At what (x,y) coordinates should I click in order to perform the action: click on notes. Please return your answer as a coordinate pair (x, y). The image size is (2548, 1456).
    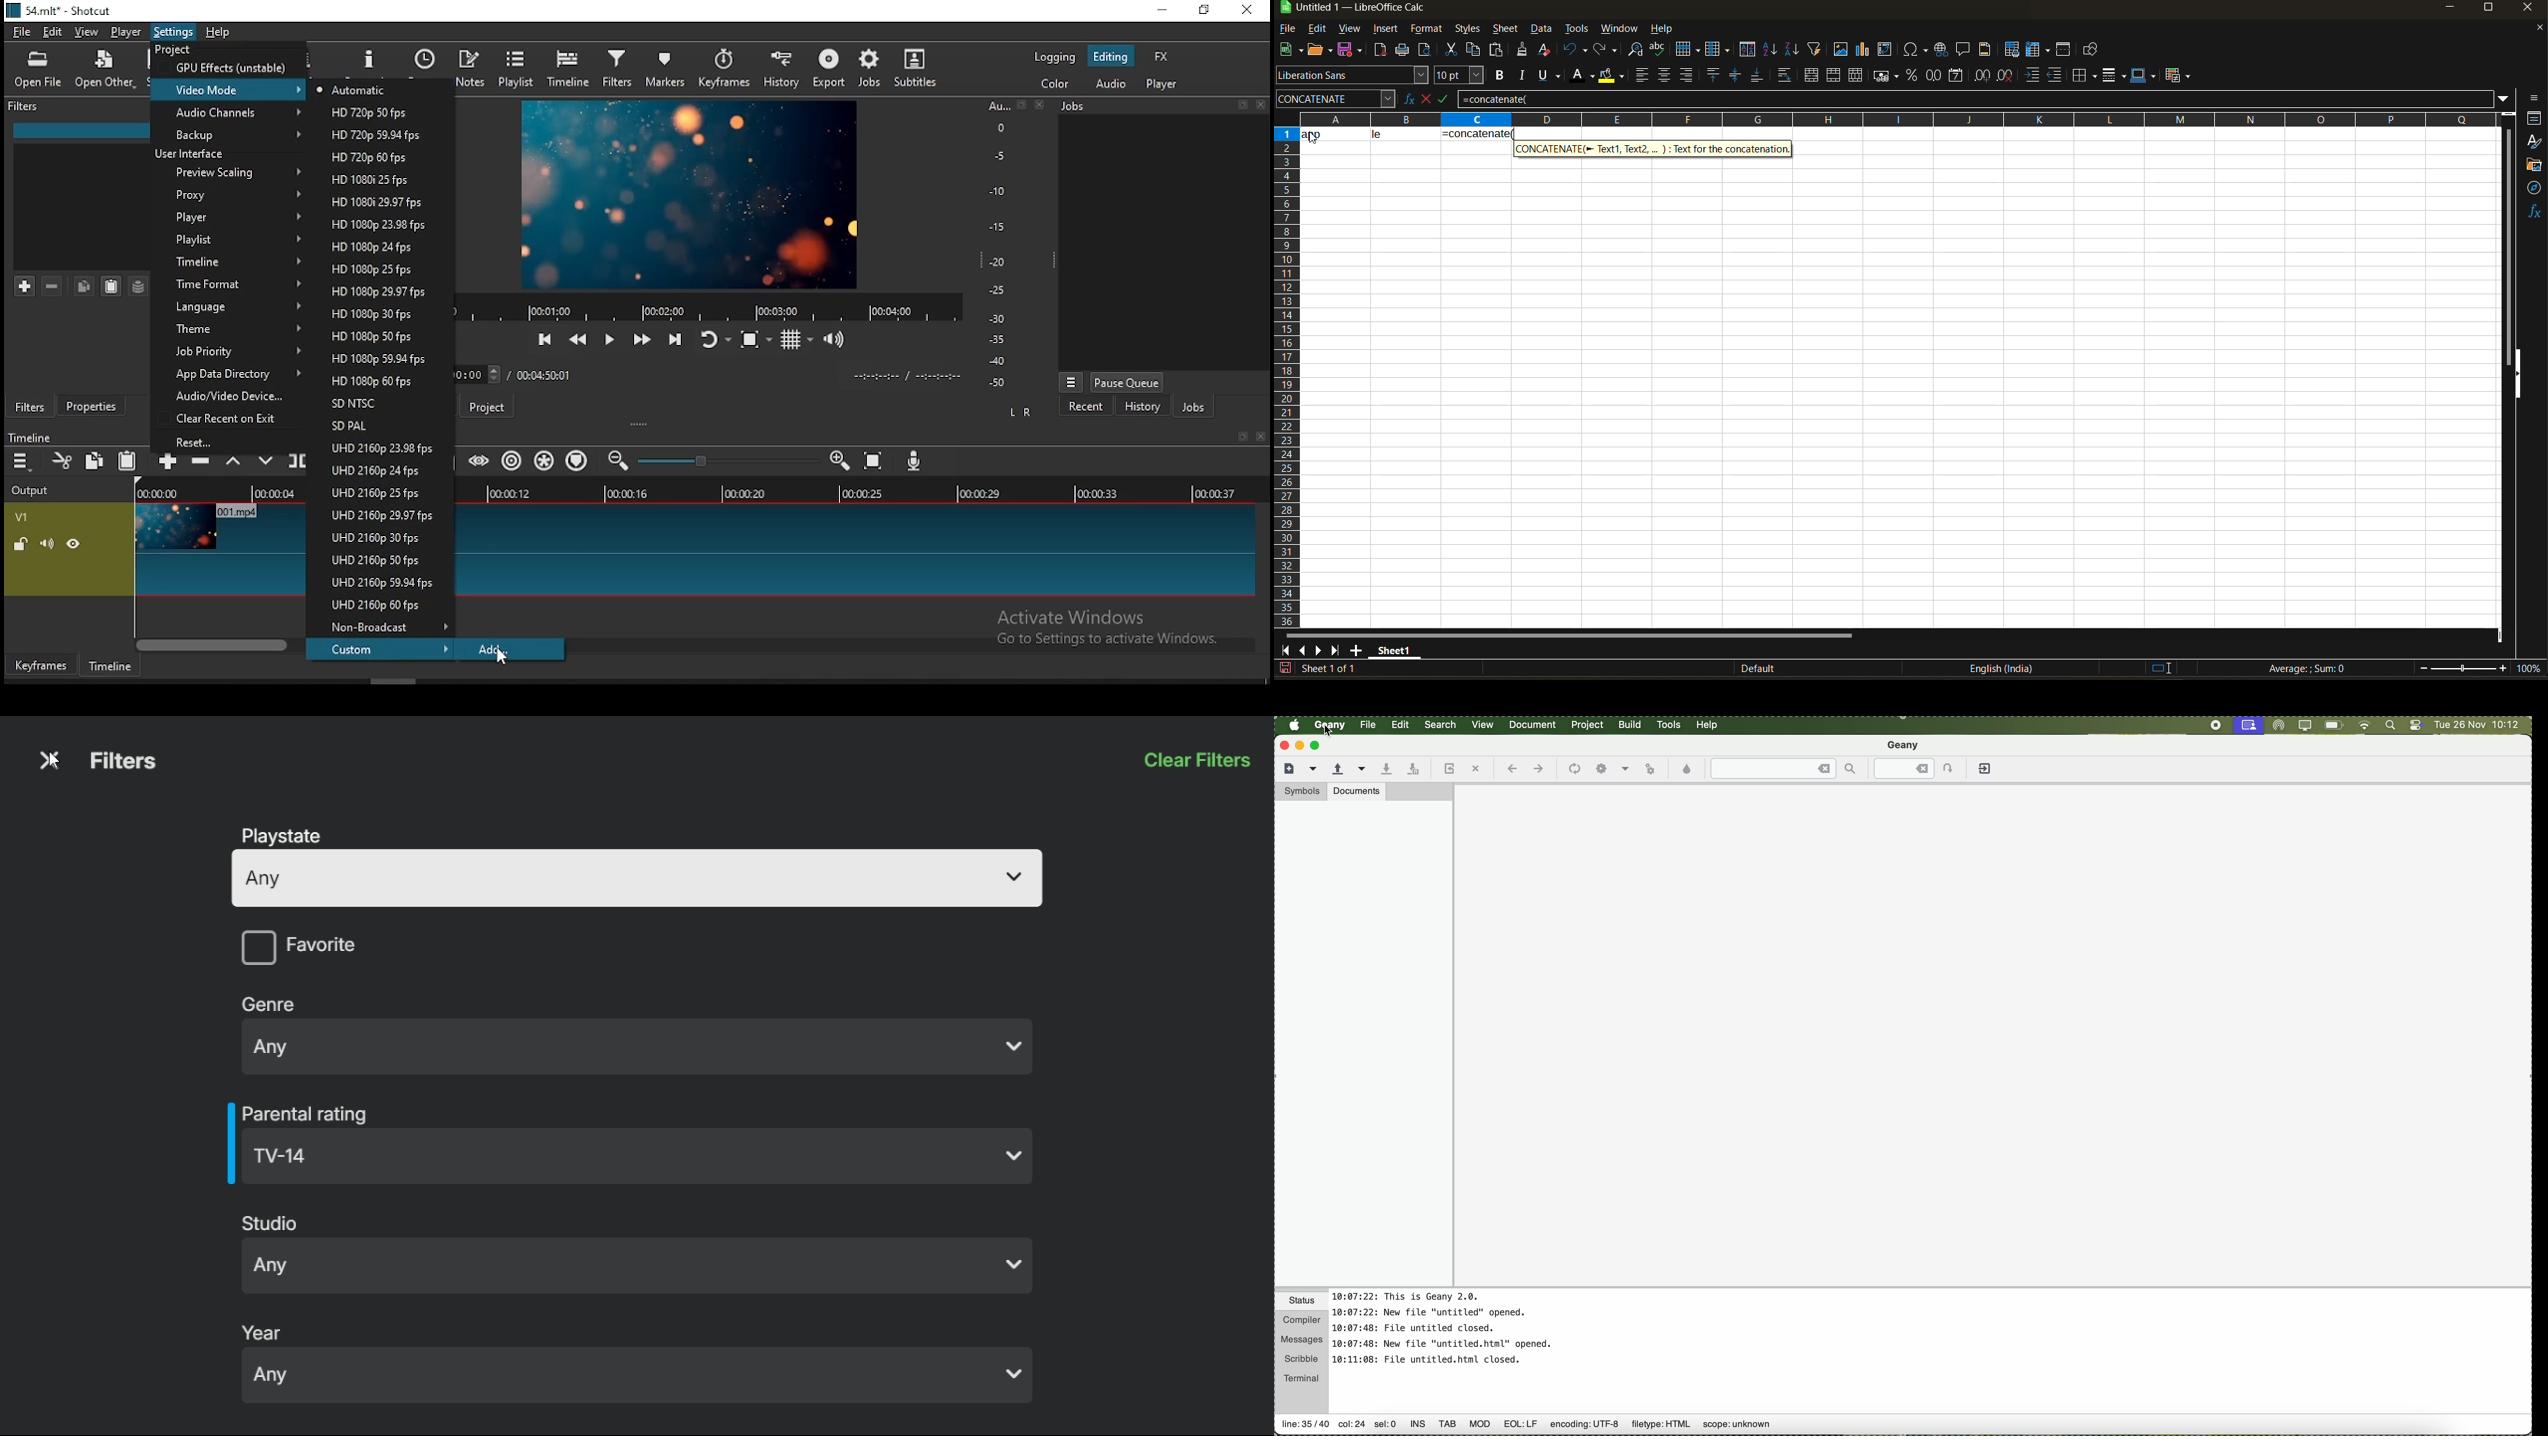
    Looking at the image, I should click on (470, 69).